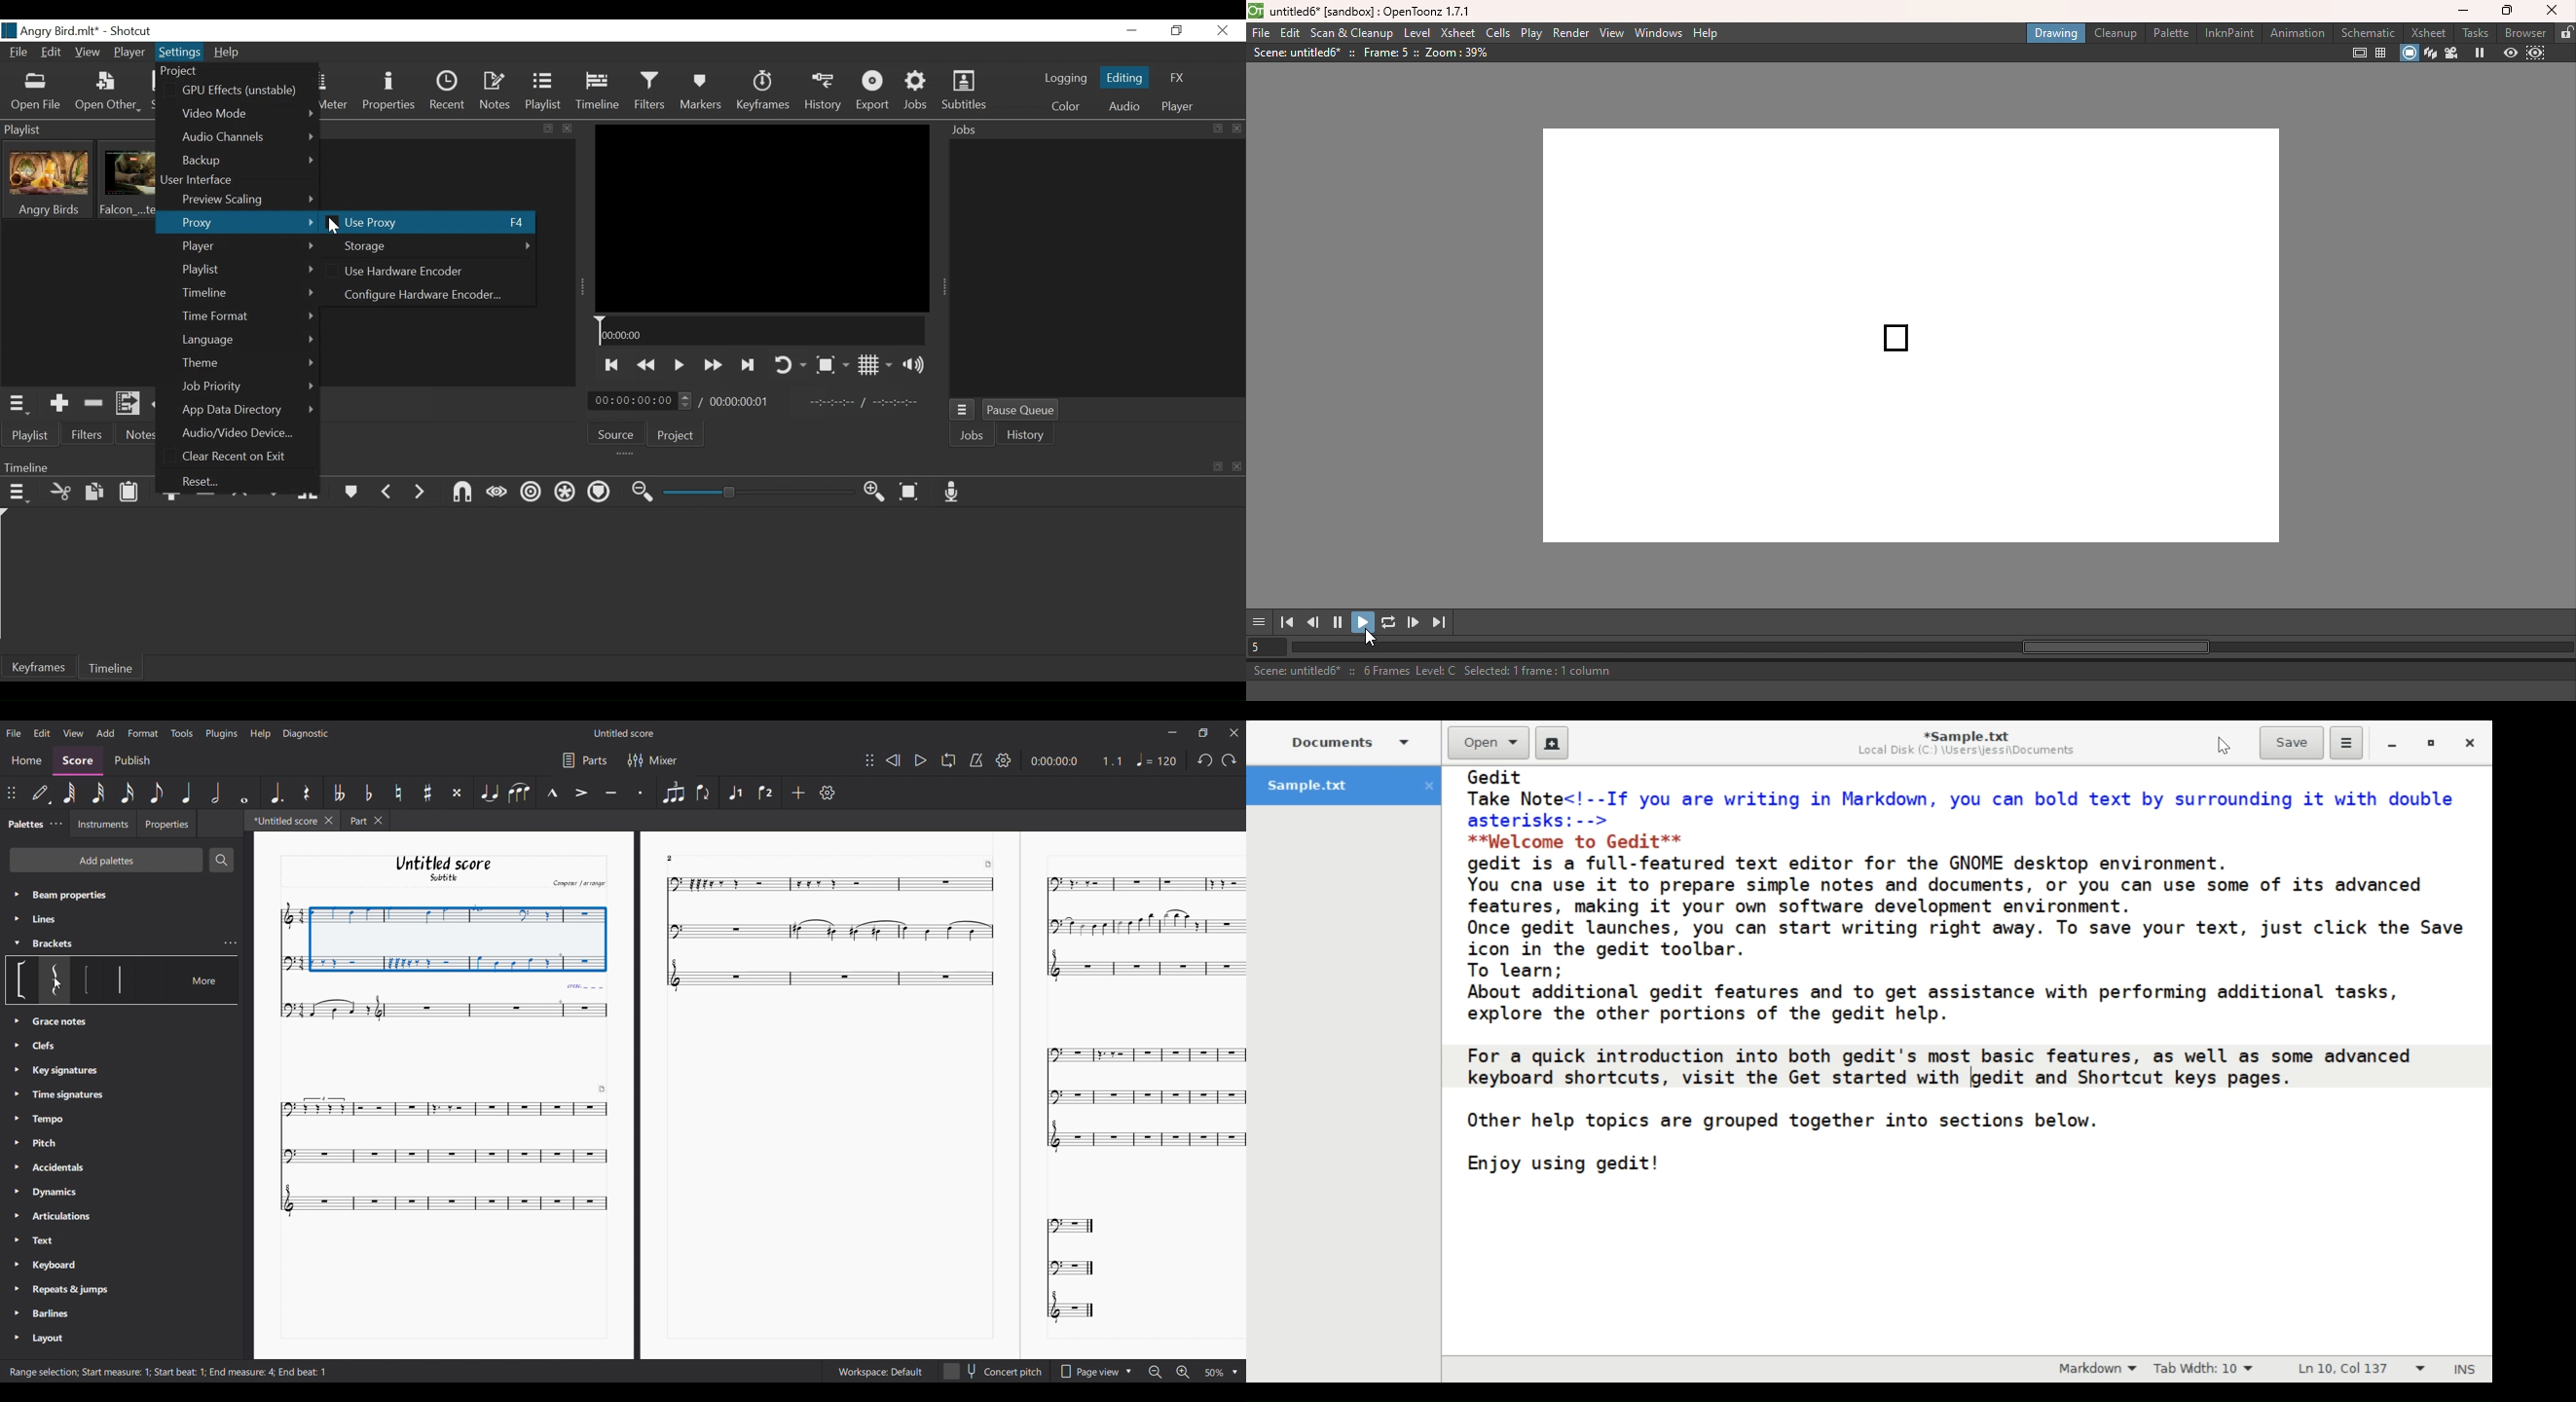 The height and width of the screenshot is (1428, 2576). I want to click on , so click(833, 885).